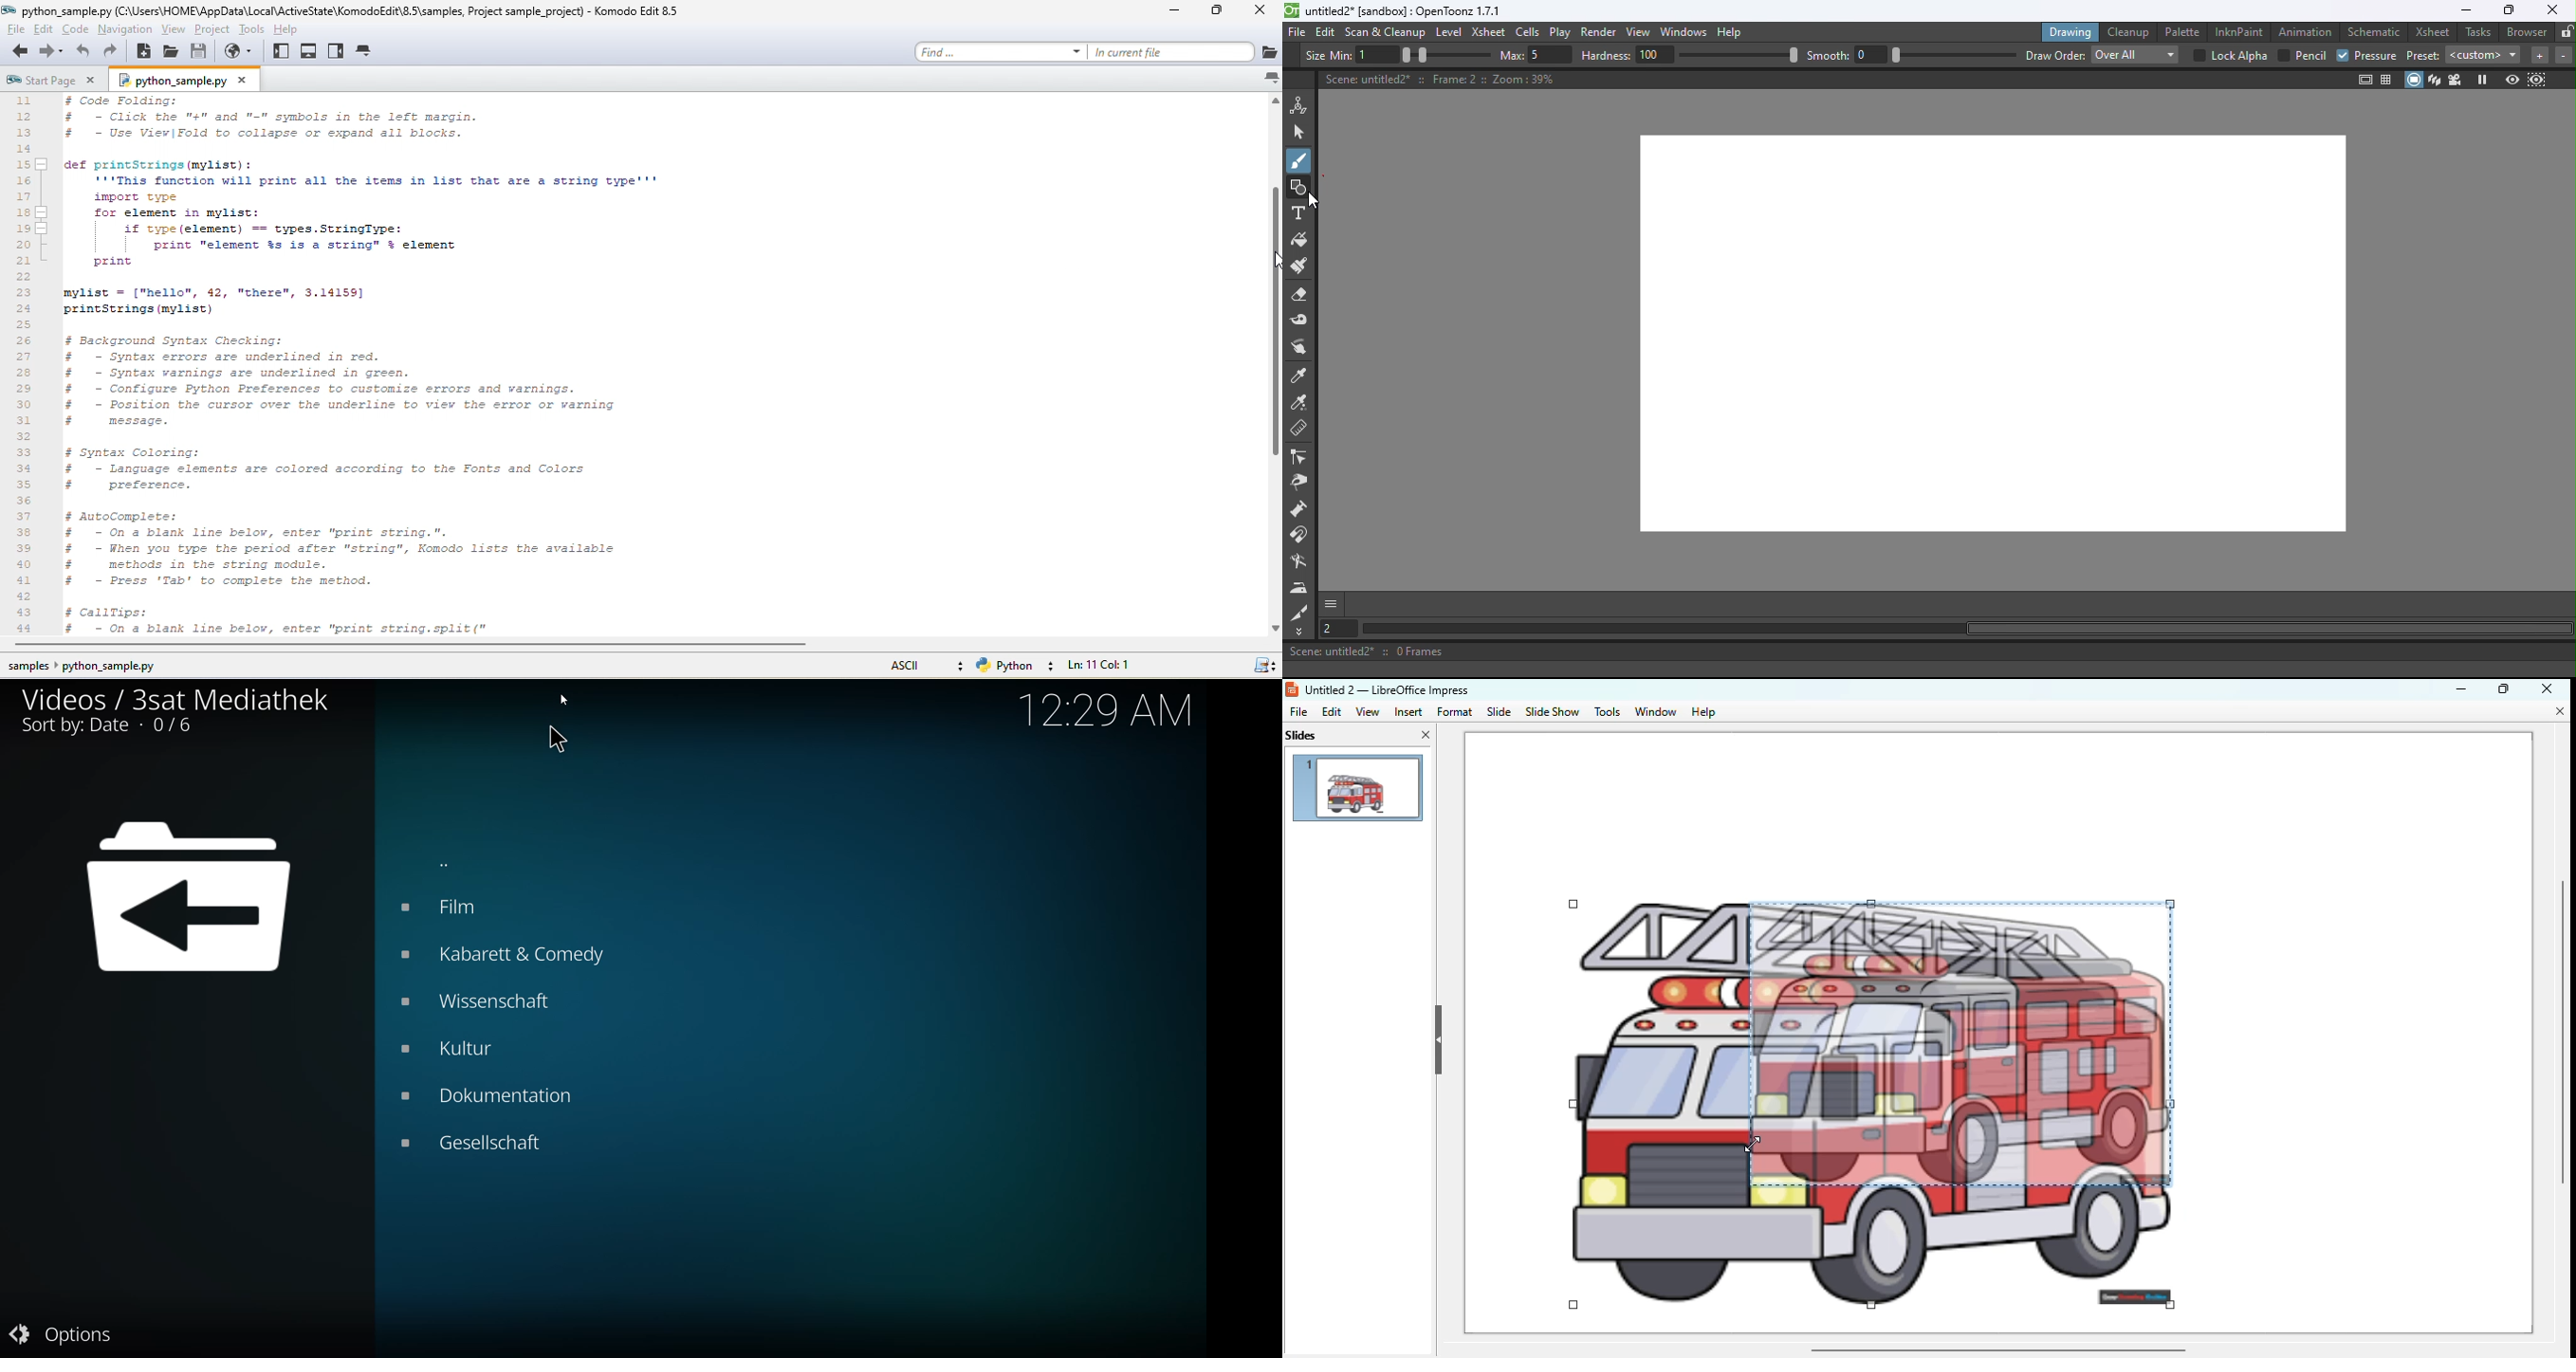  I want to click on time, so click(1110, 709).